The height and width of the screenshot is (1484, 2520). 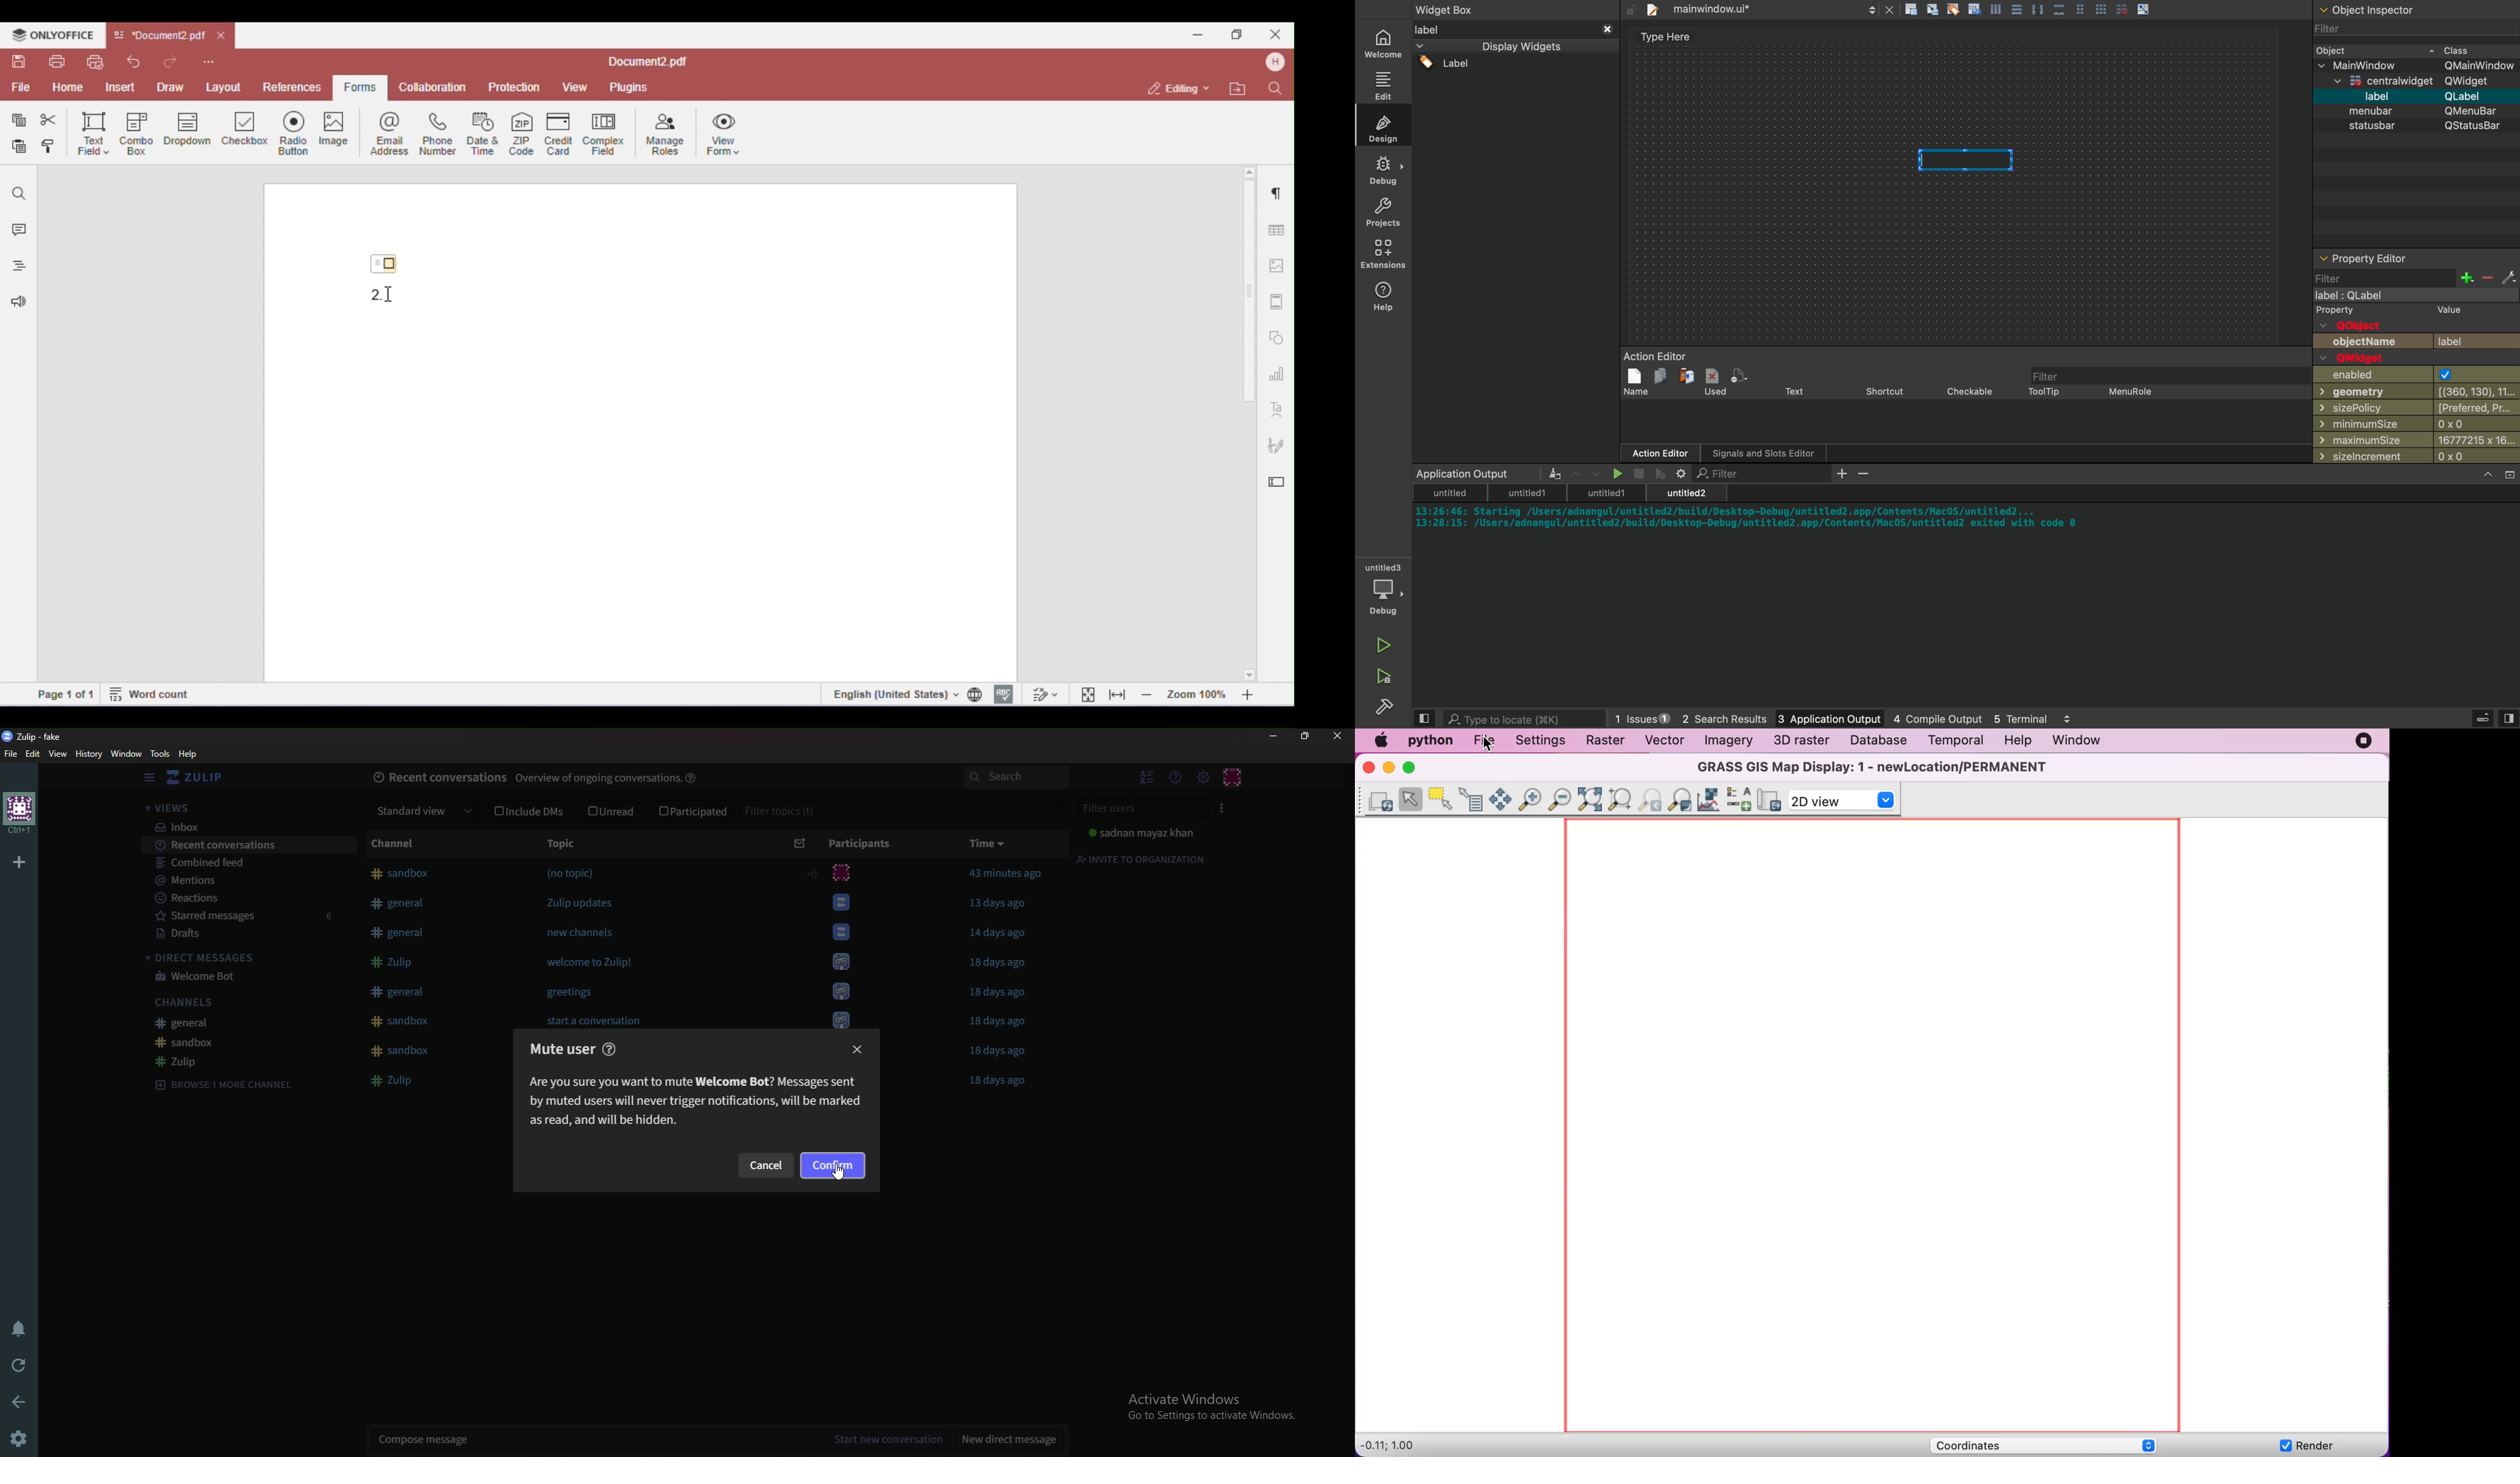 What do you see at coordinates (1516, 243) in the screenshot?
I see `widgets` at bounding box center [1516, 243].